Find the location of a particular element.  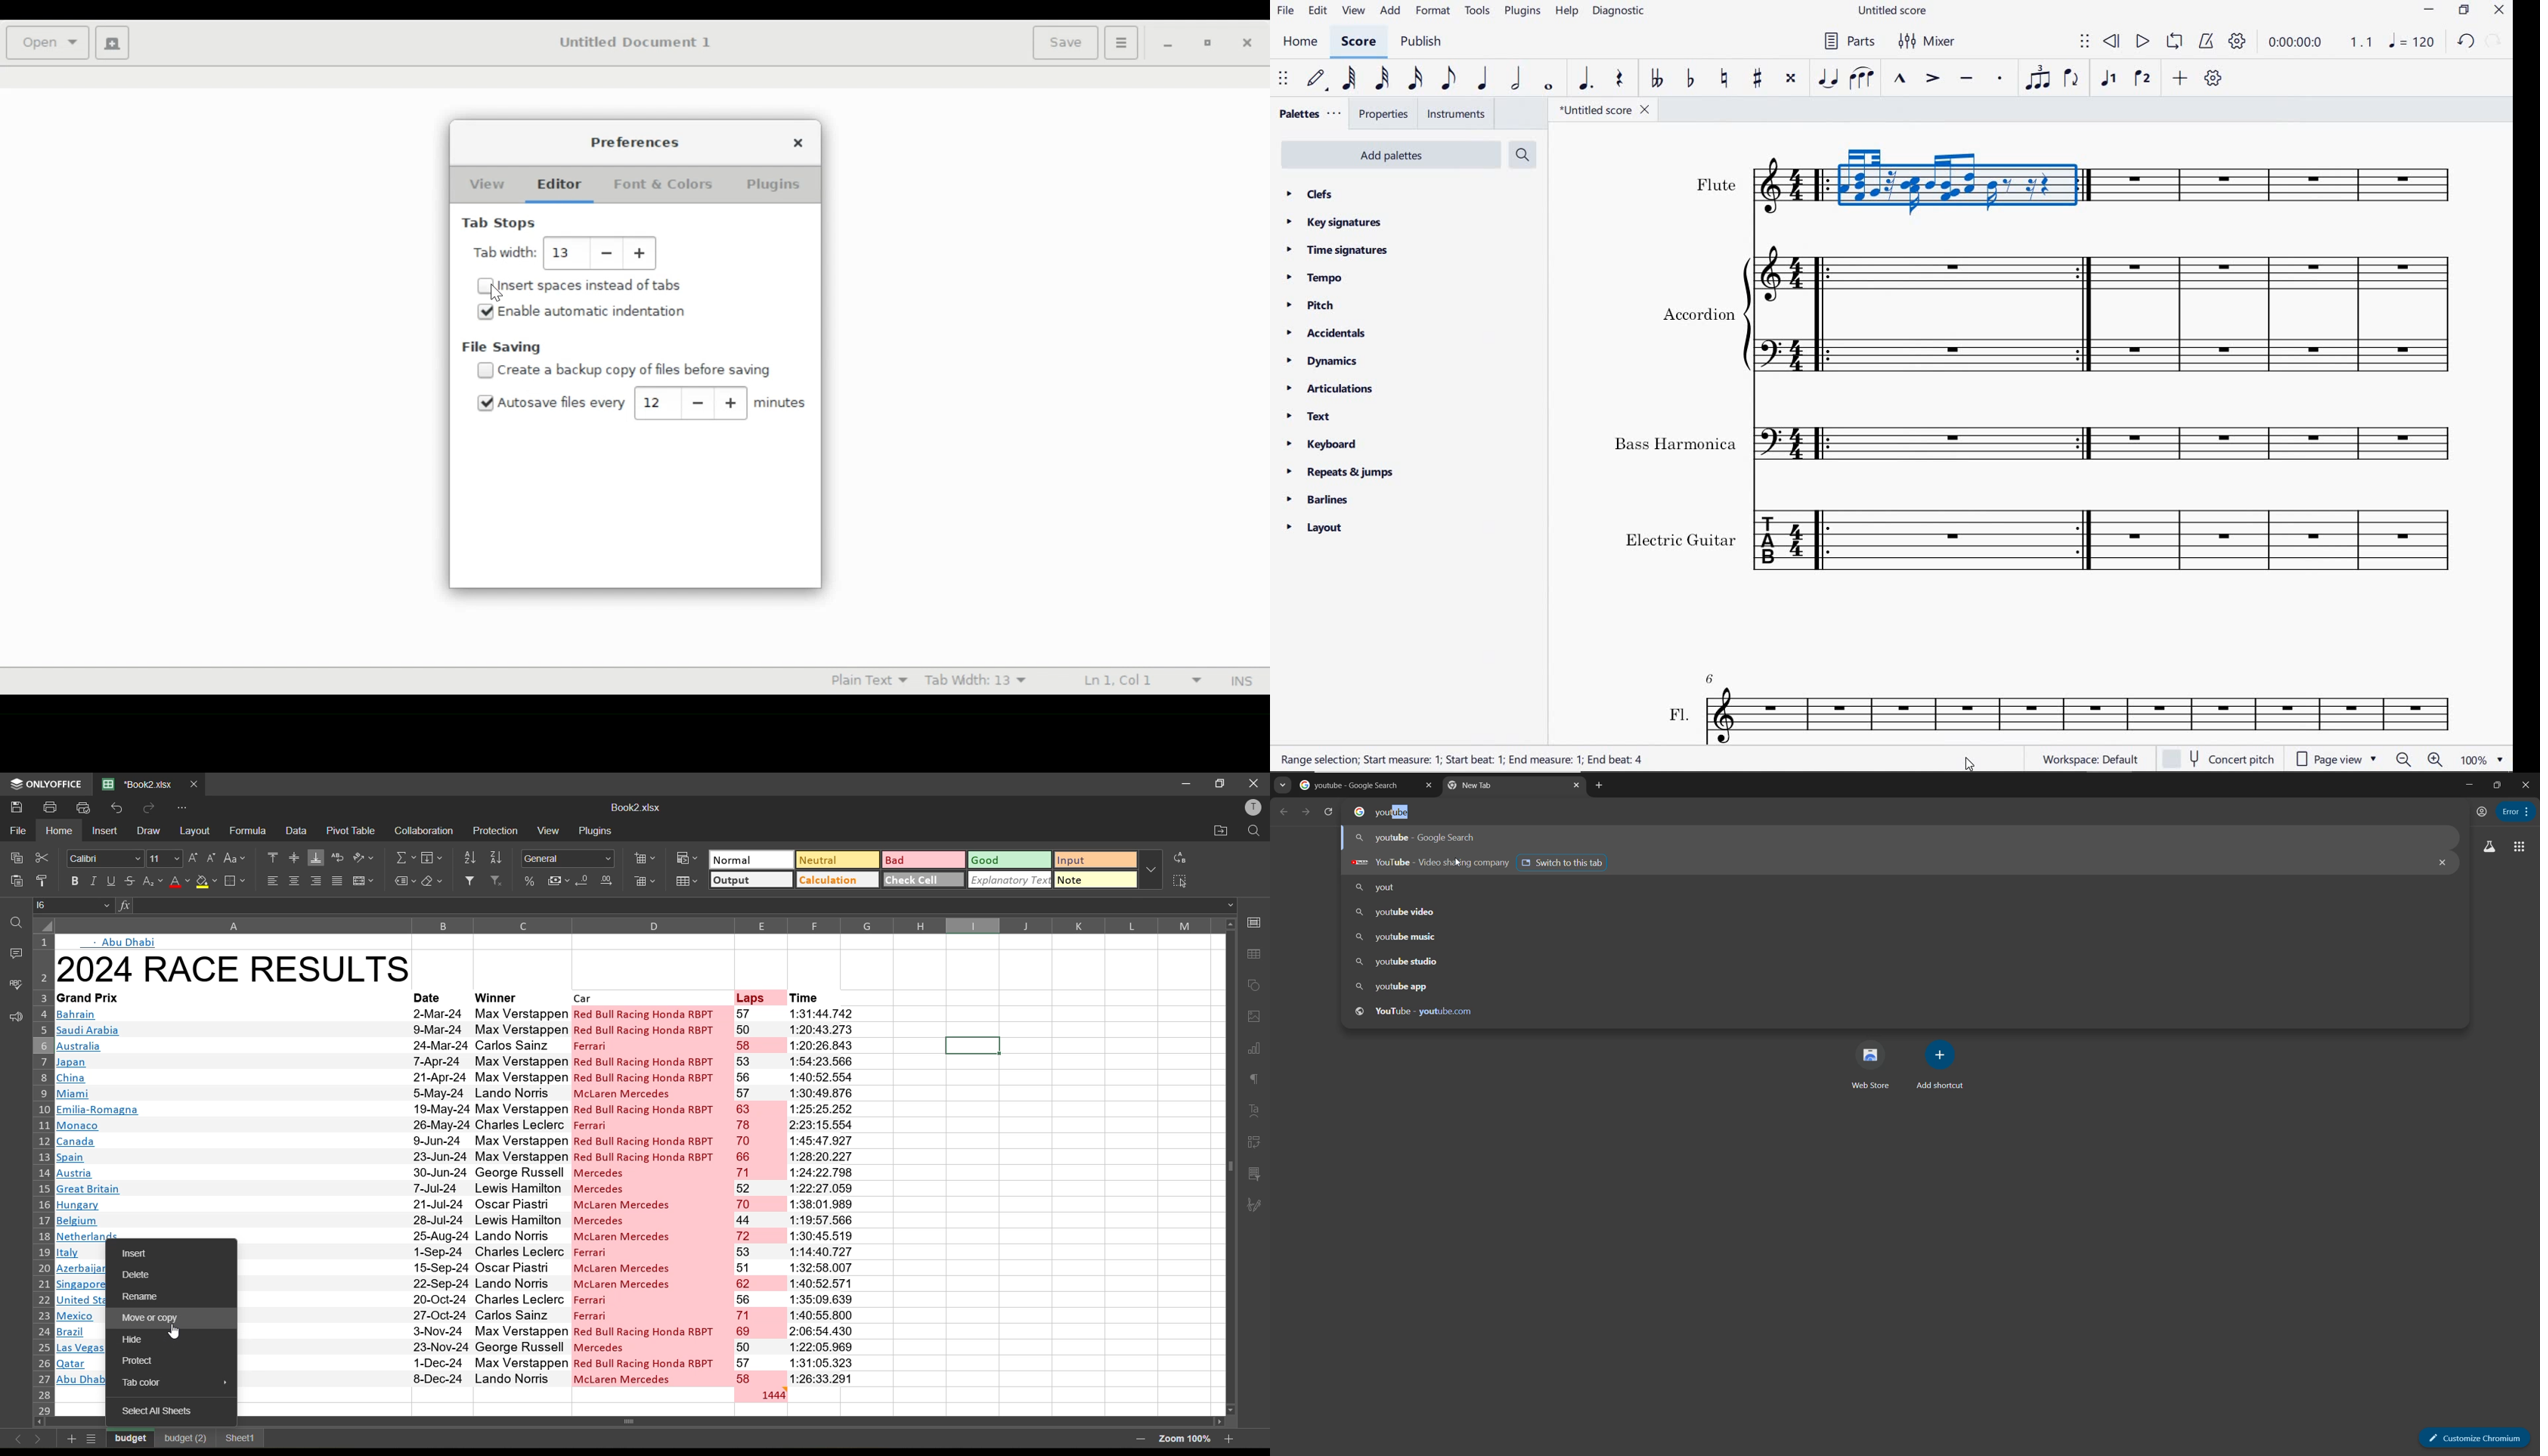

sort ascending is located at coordinates (473, 857).